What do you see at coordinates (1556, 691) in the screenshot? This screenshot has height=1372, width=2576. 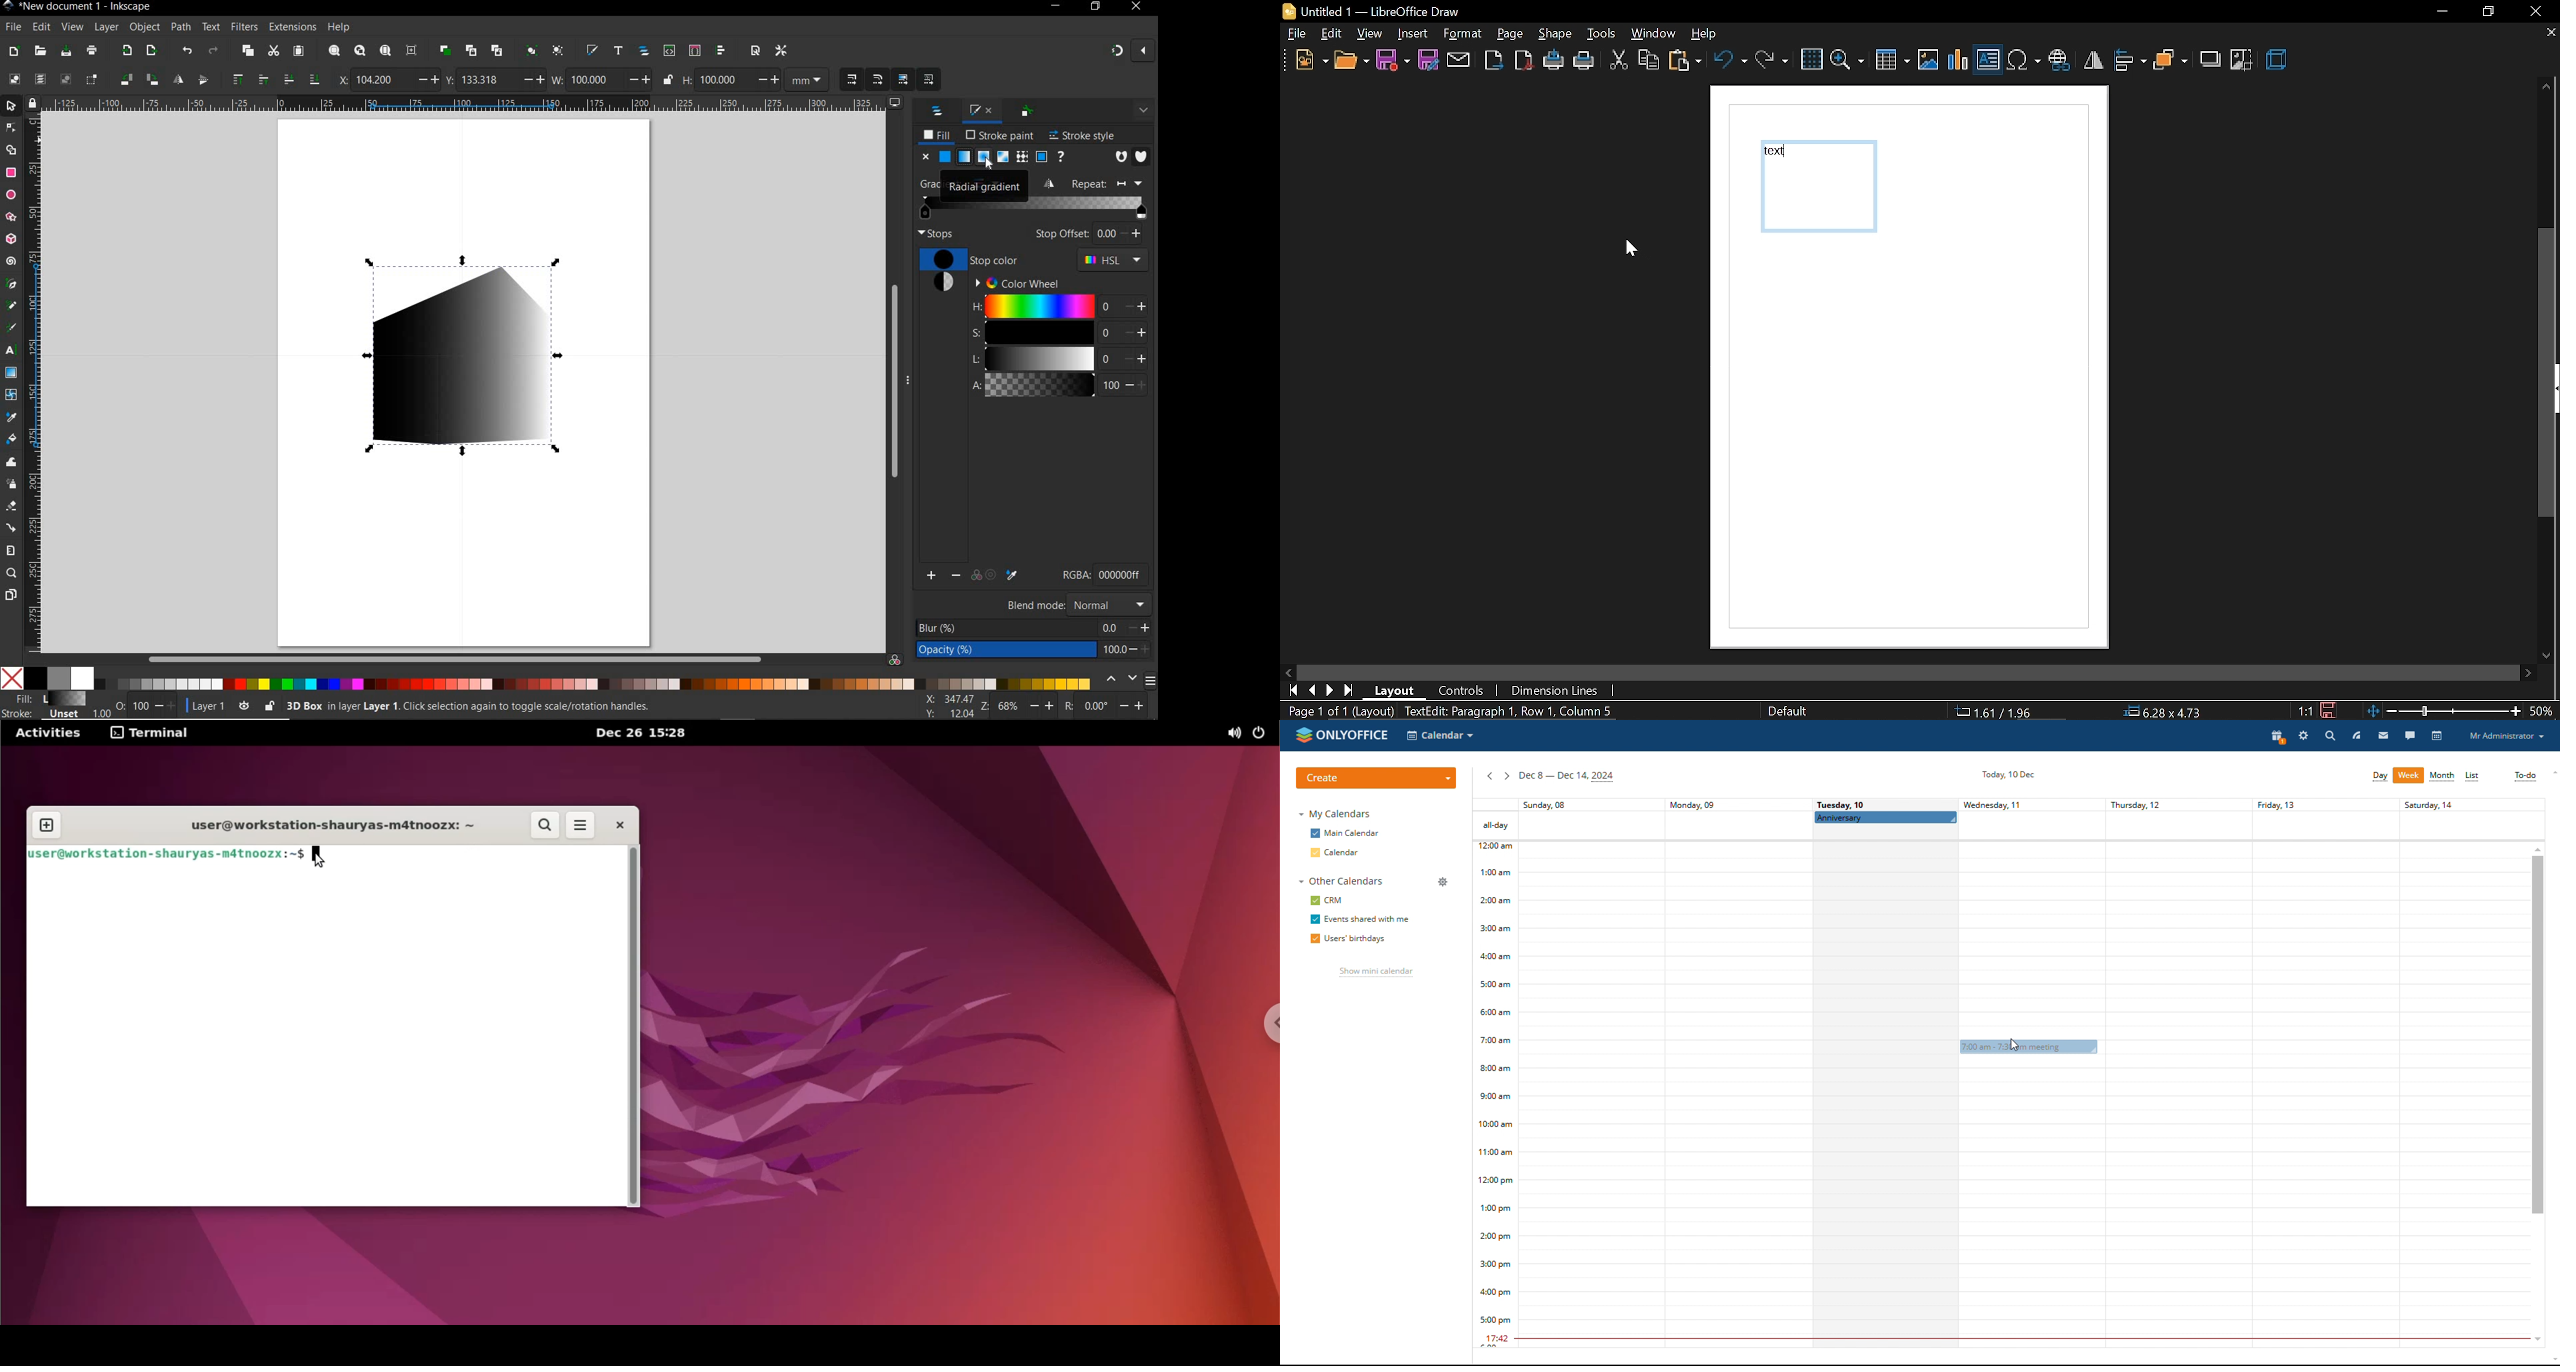 I see `dimension lines` at bounding box center [1556, 691].